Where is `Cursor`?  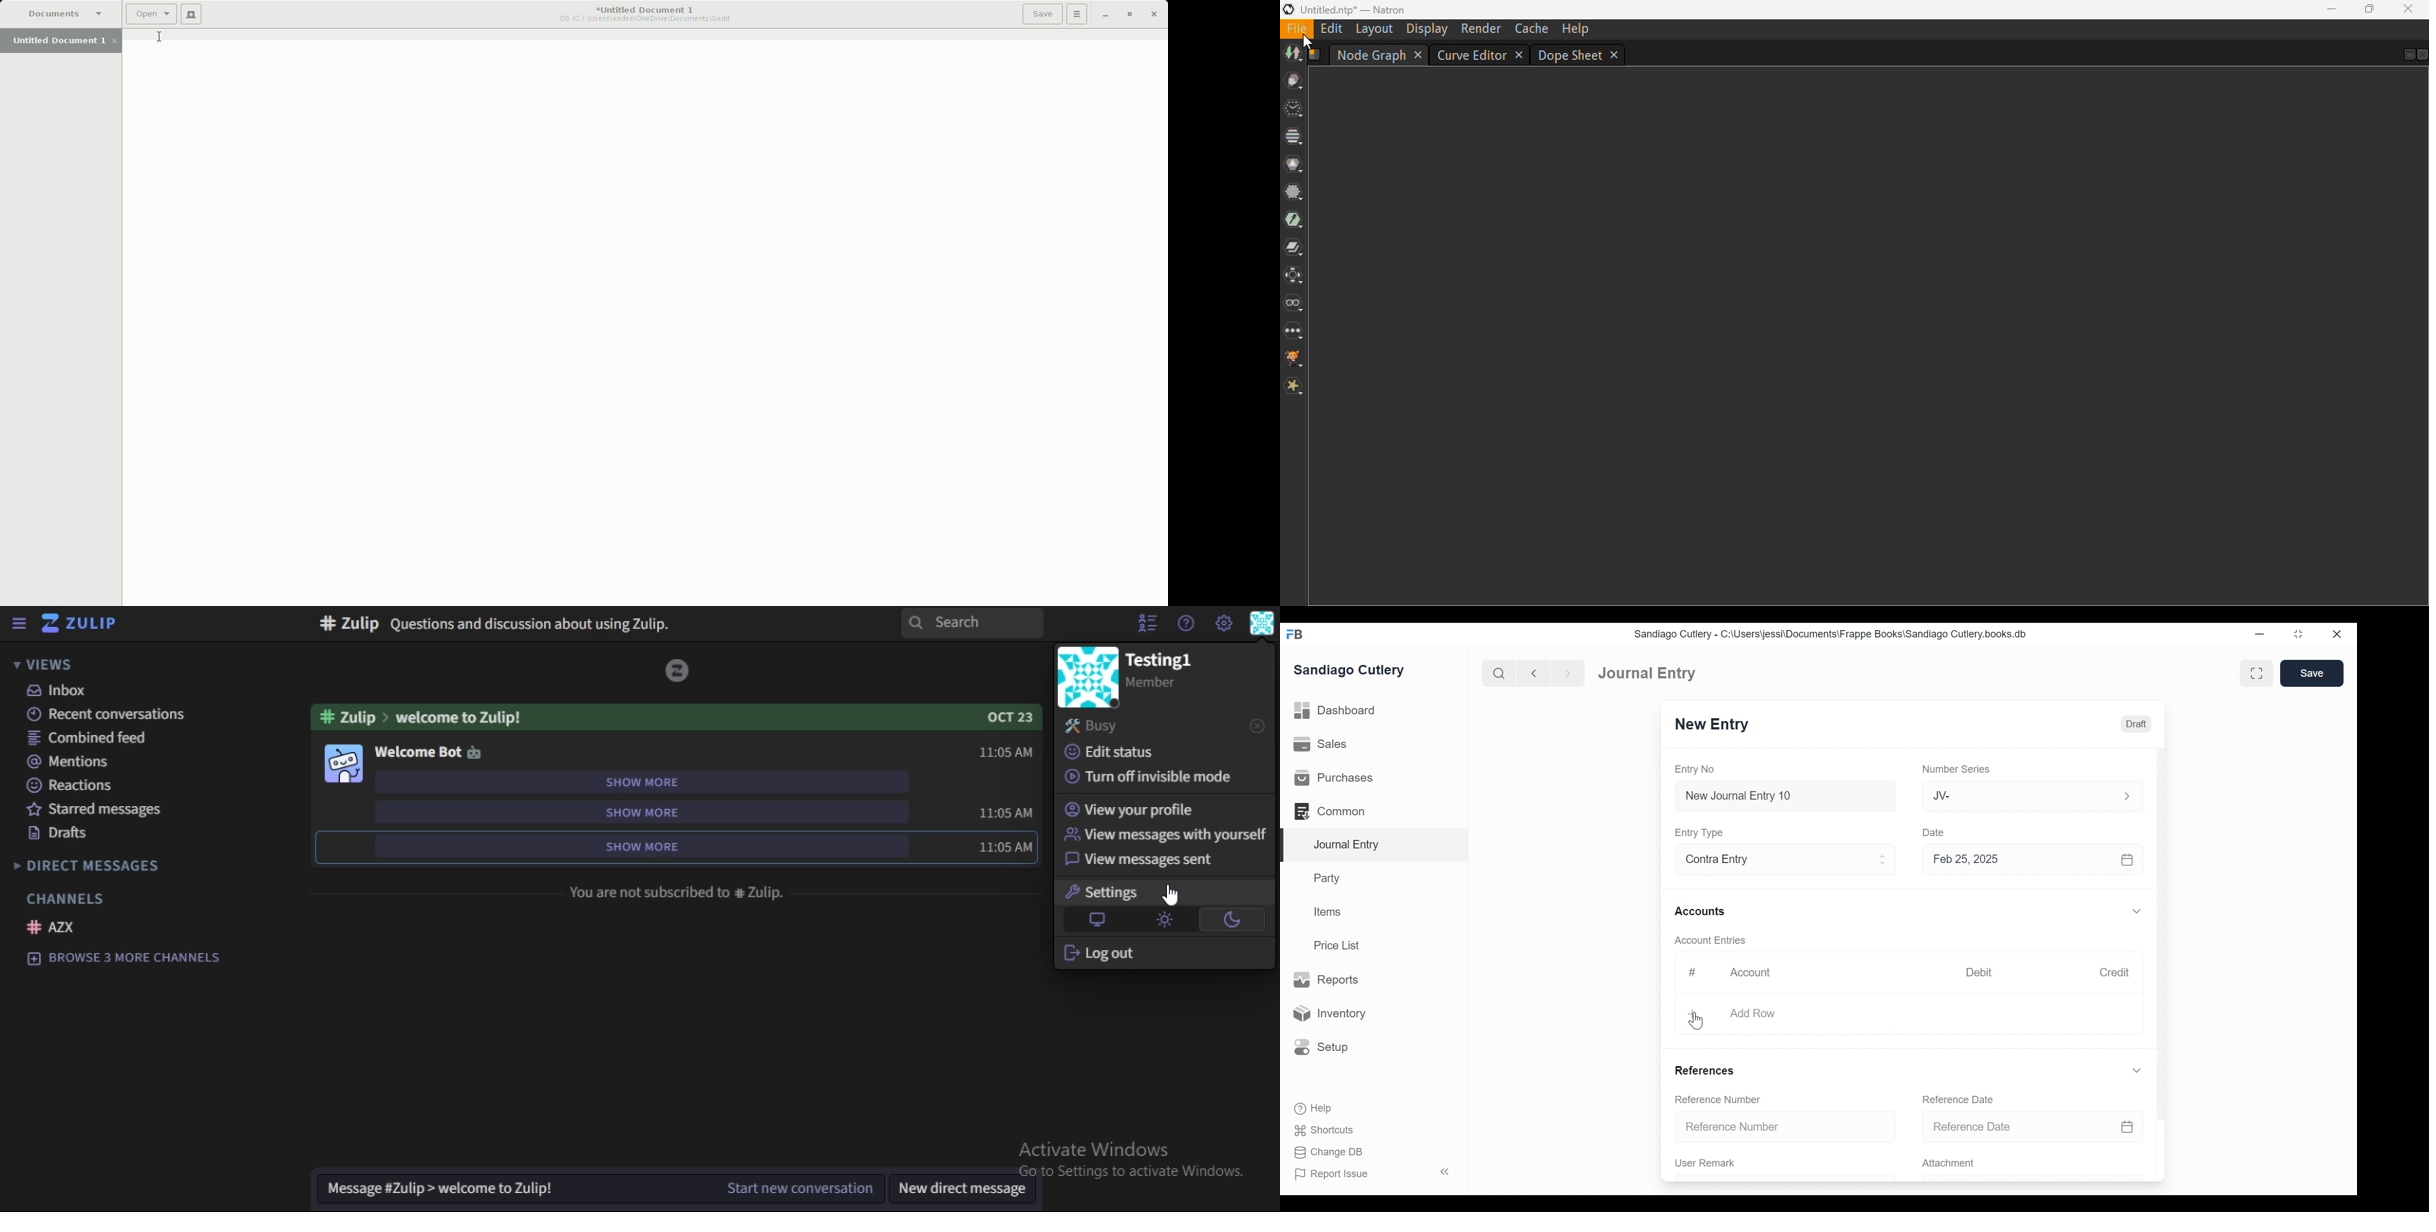
Cursor is located at coordinates (1694, 1021).